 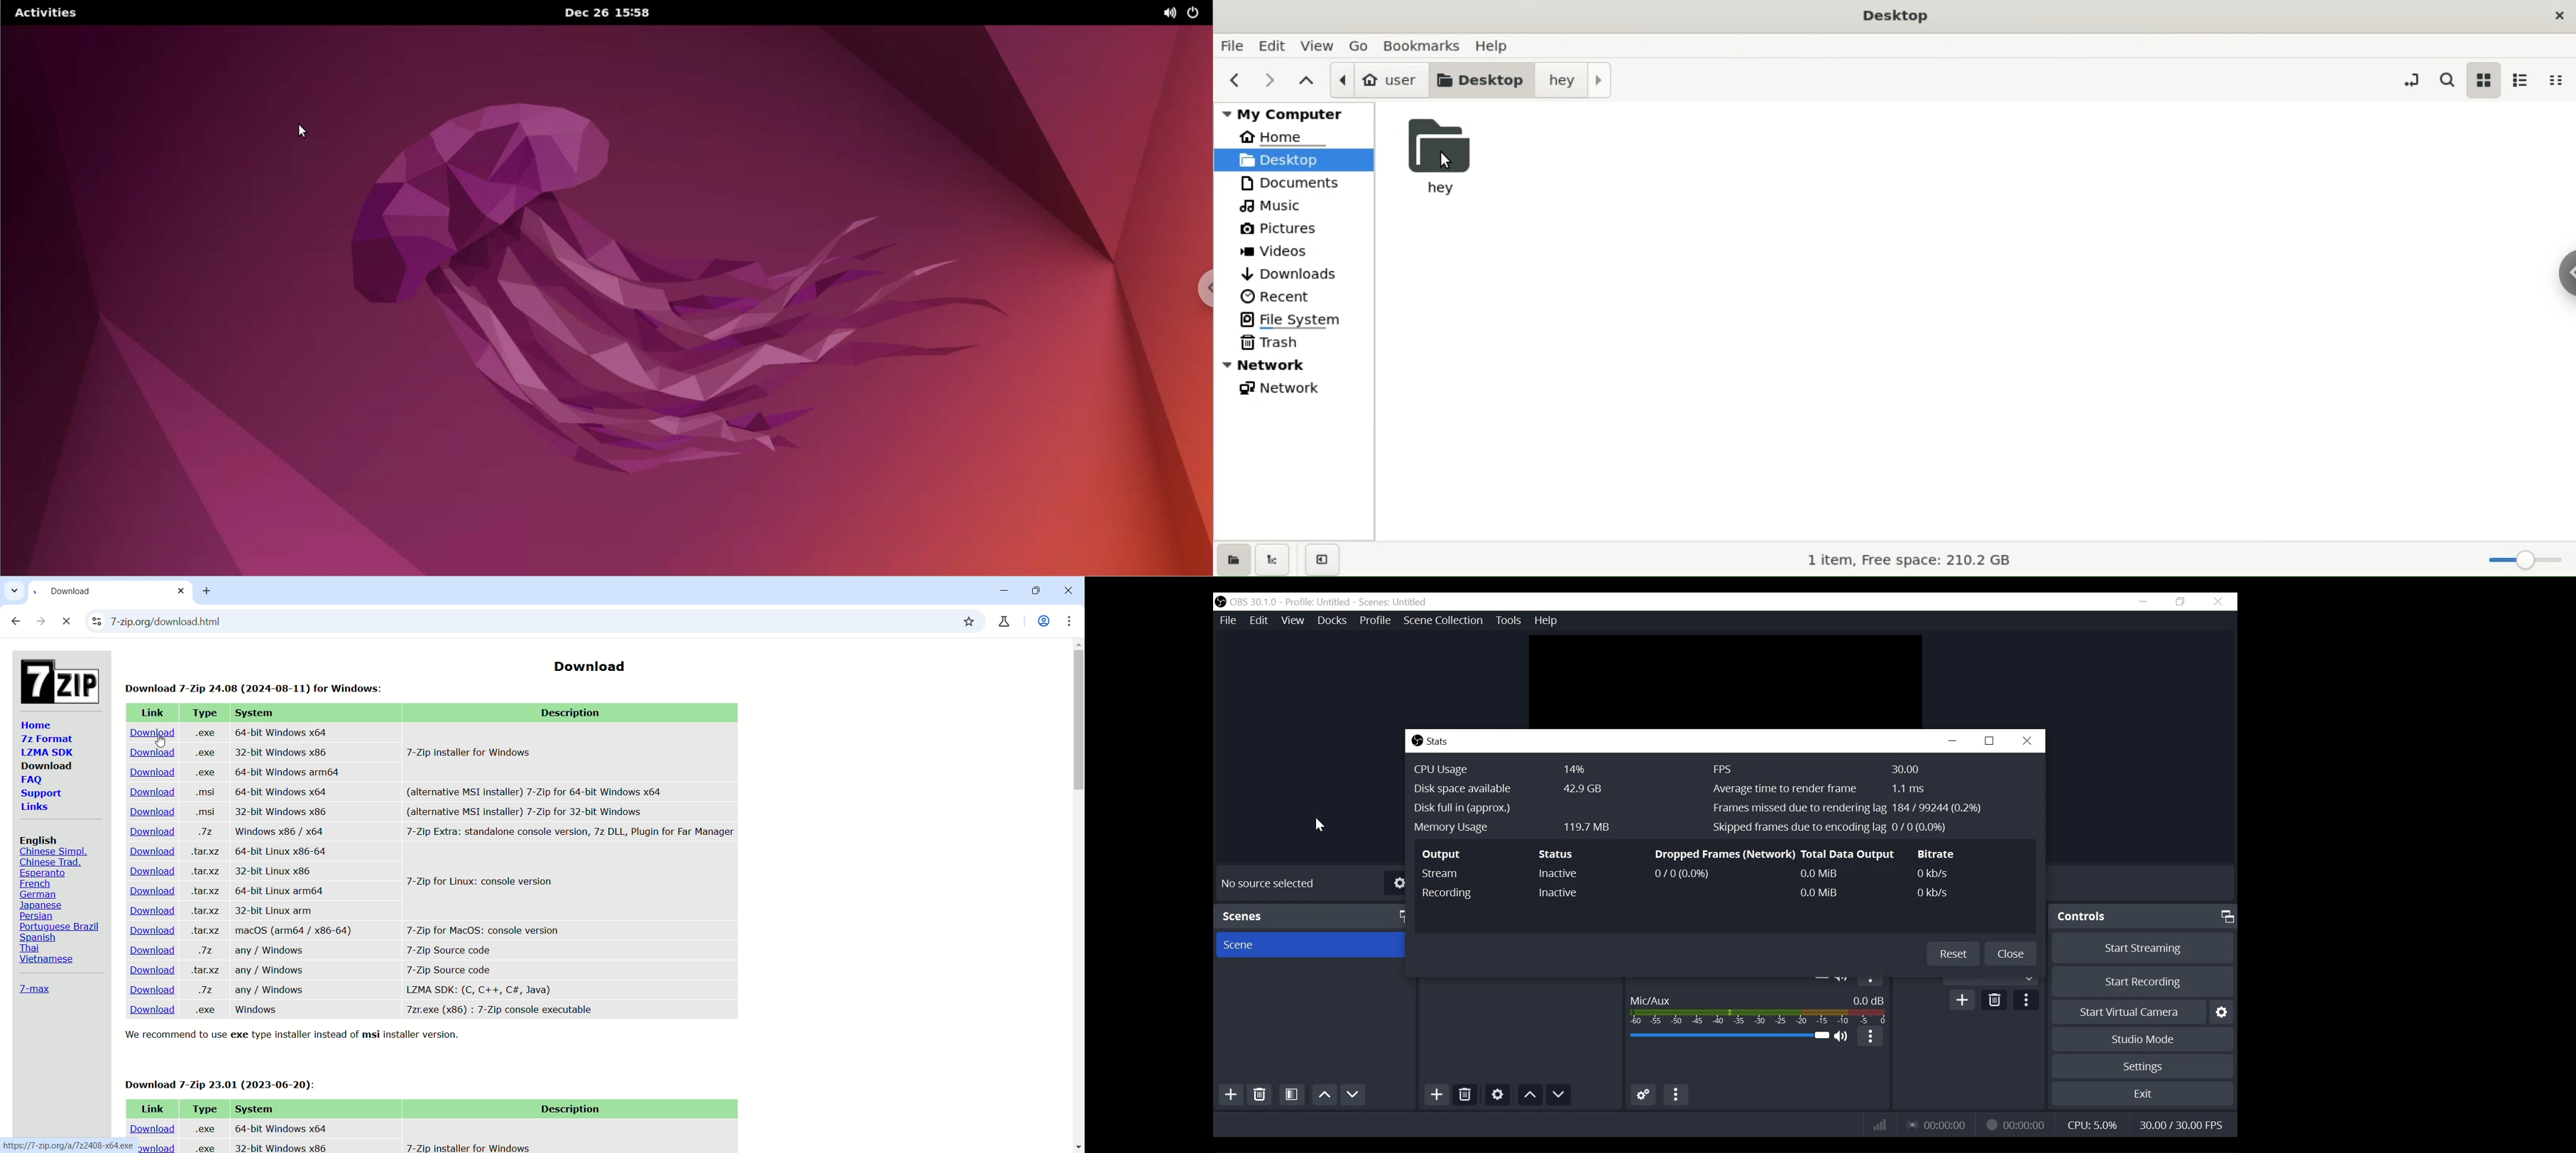 What do you see at coordinates (2181, 1125) in the screenshot?
I see `Frame Per Second` at bounding box center [2181, 1125].